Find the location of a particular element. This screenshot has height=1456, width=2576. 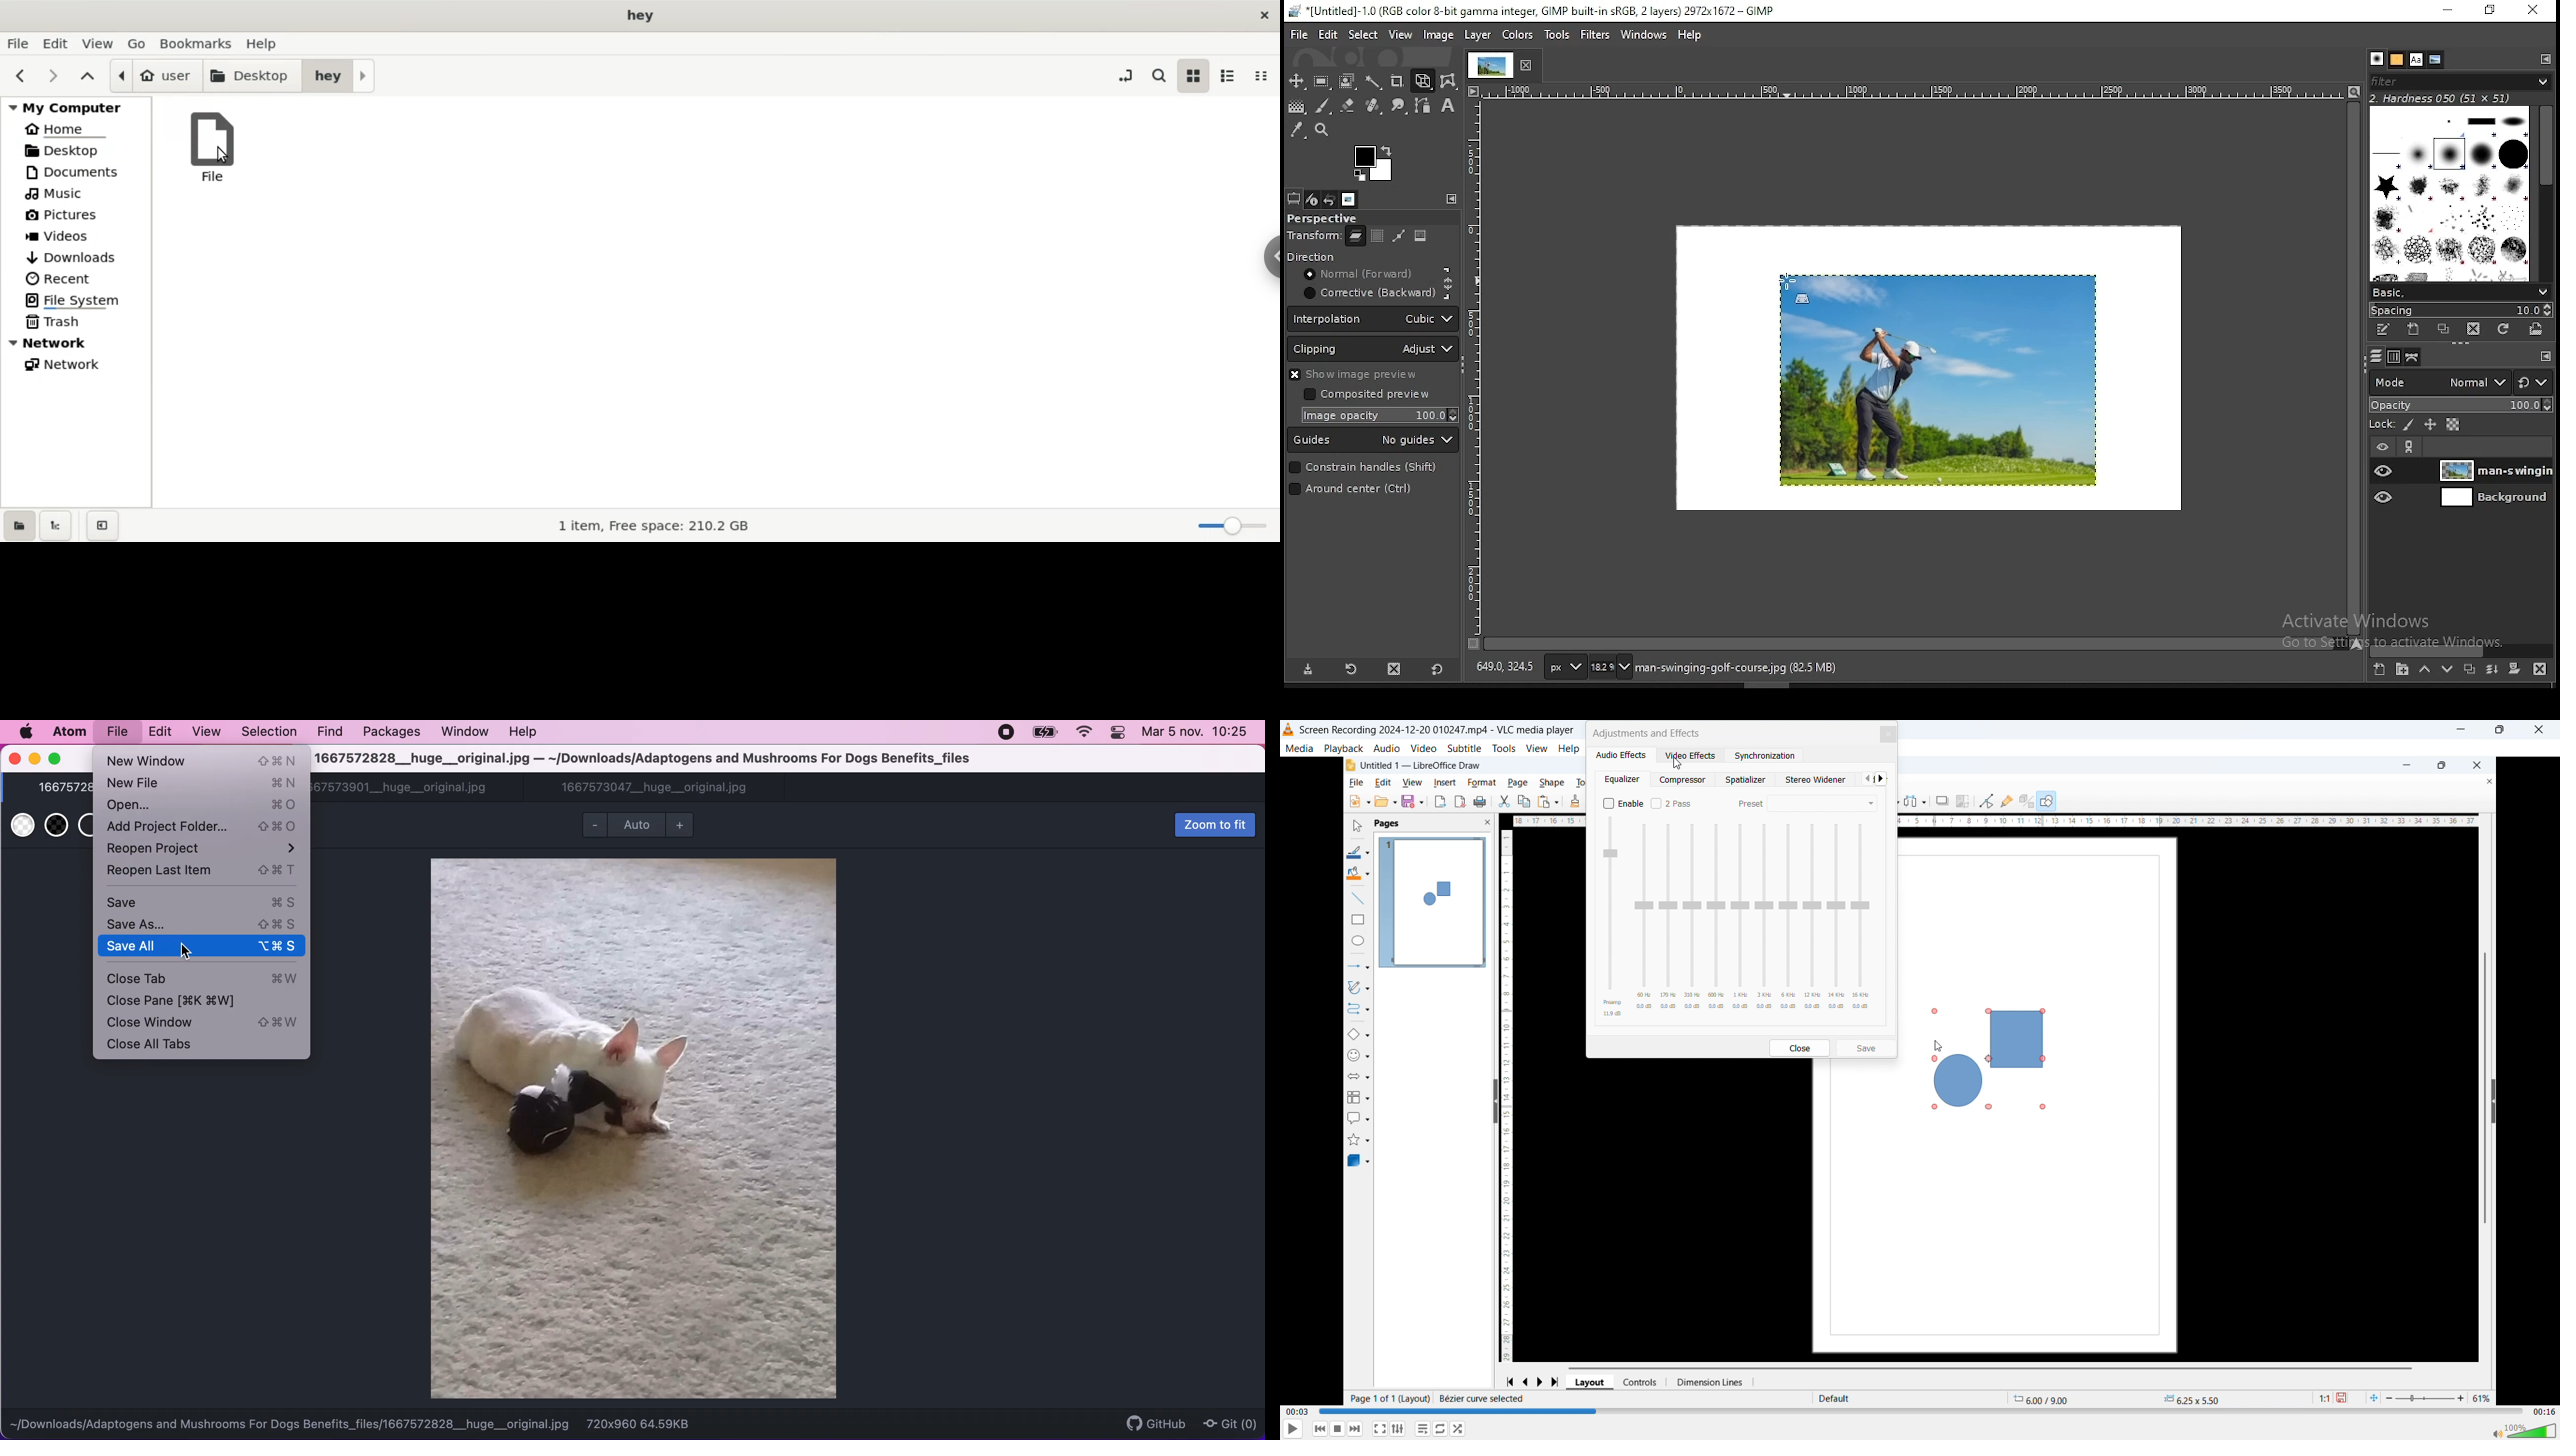

colors is located at coordinates (1374, 163).